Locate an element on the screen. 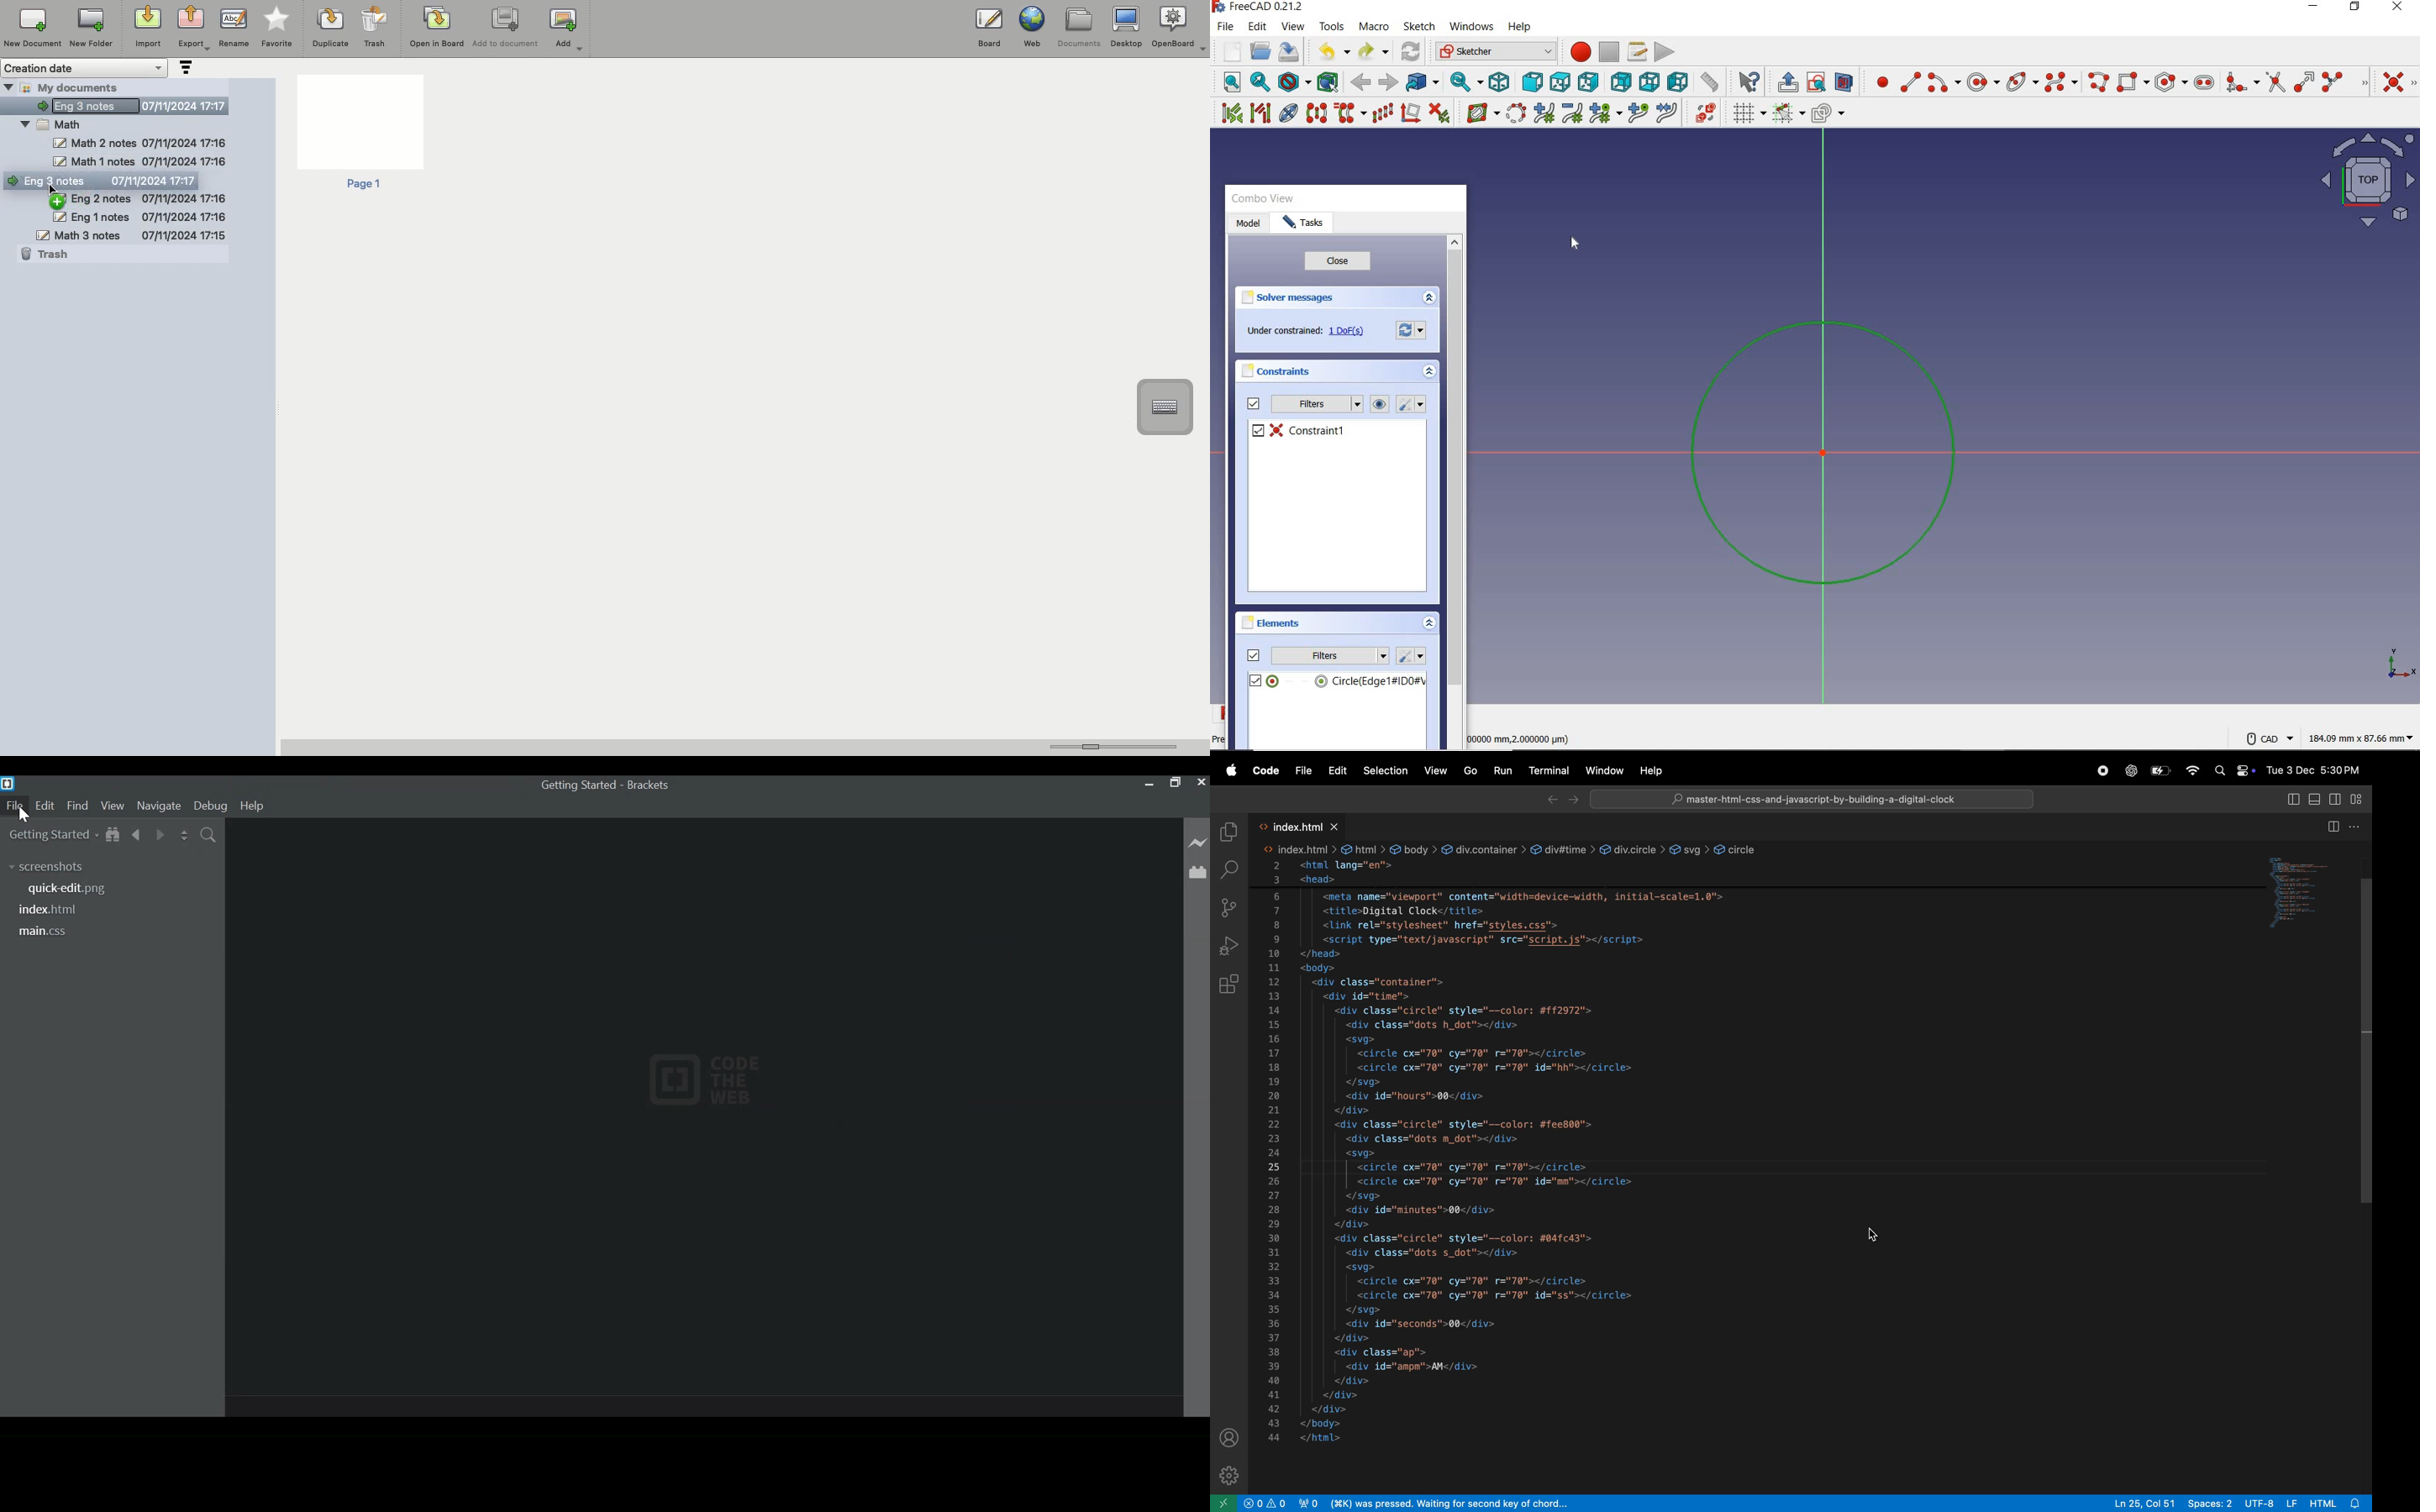 The width and height of the screenshot is (2436, 1512). preview window is located at coordinates (2302, 890).